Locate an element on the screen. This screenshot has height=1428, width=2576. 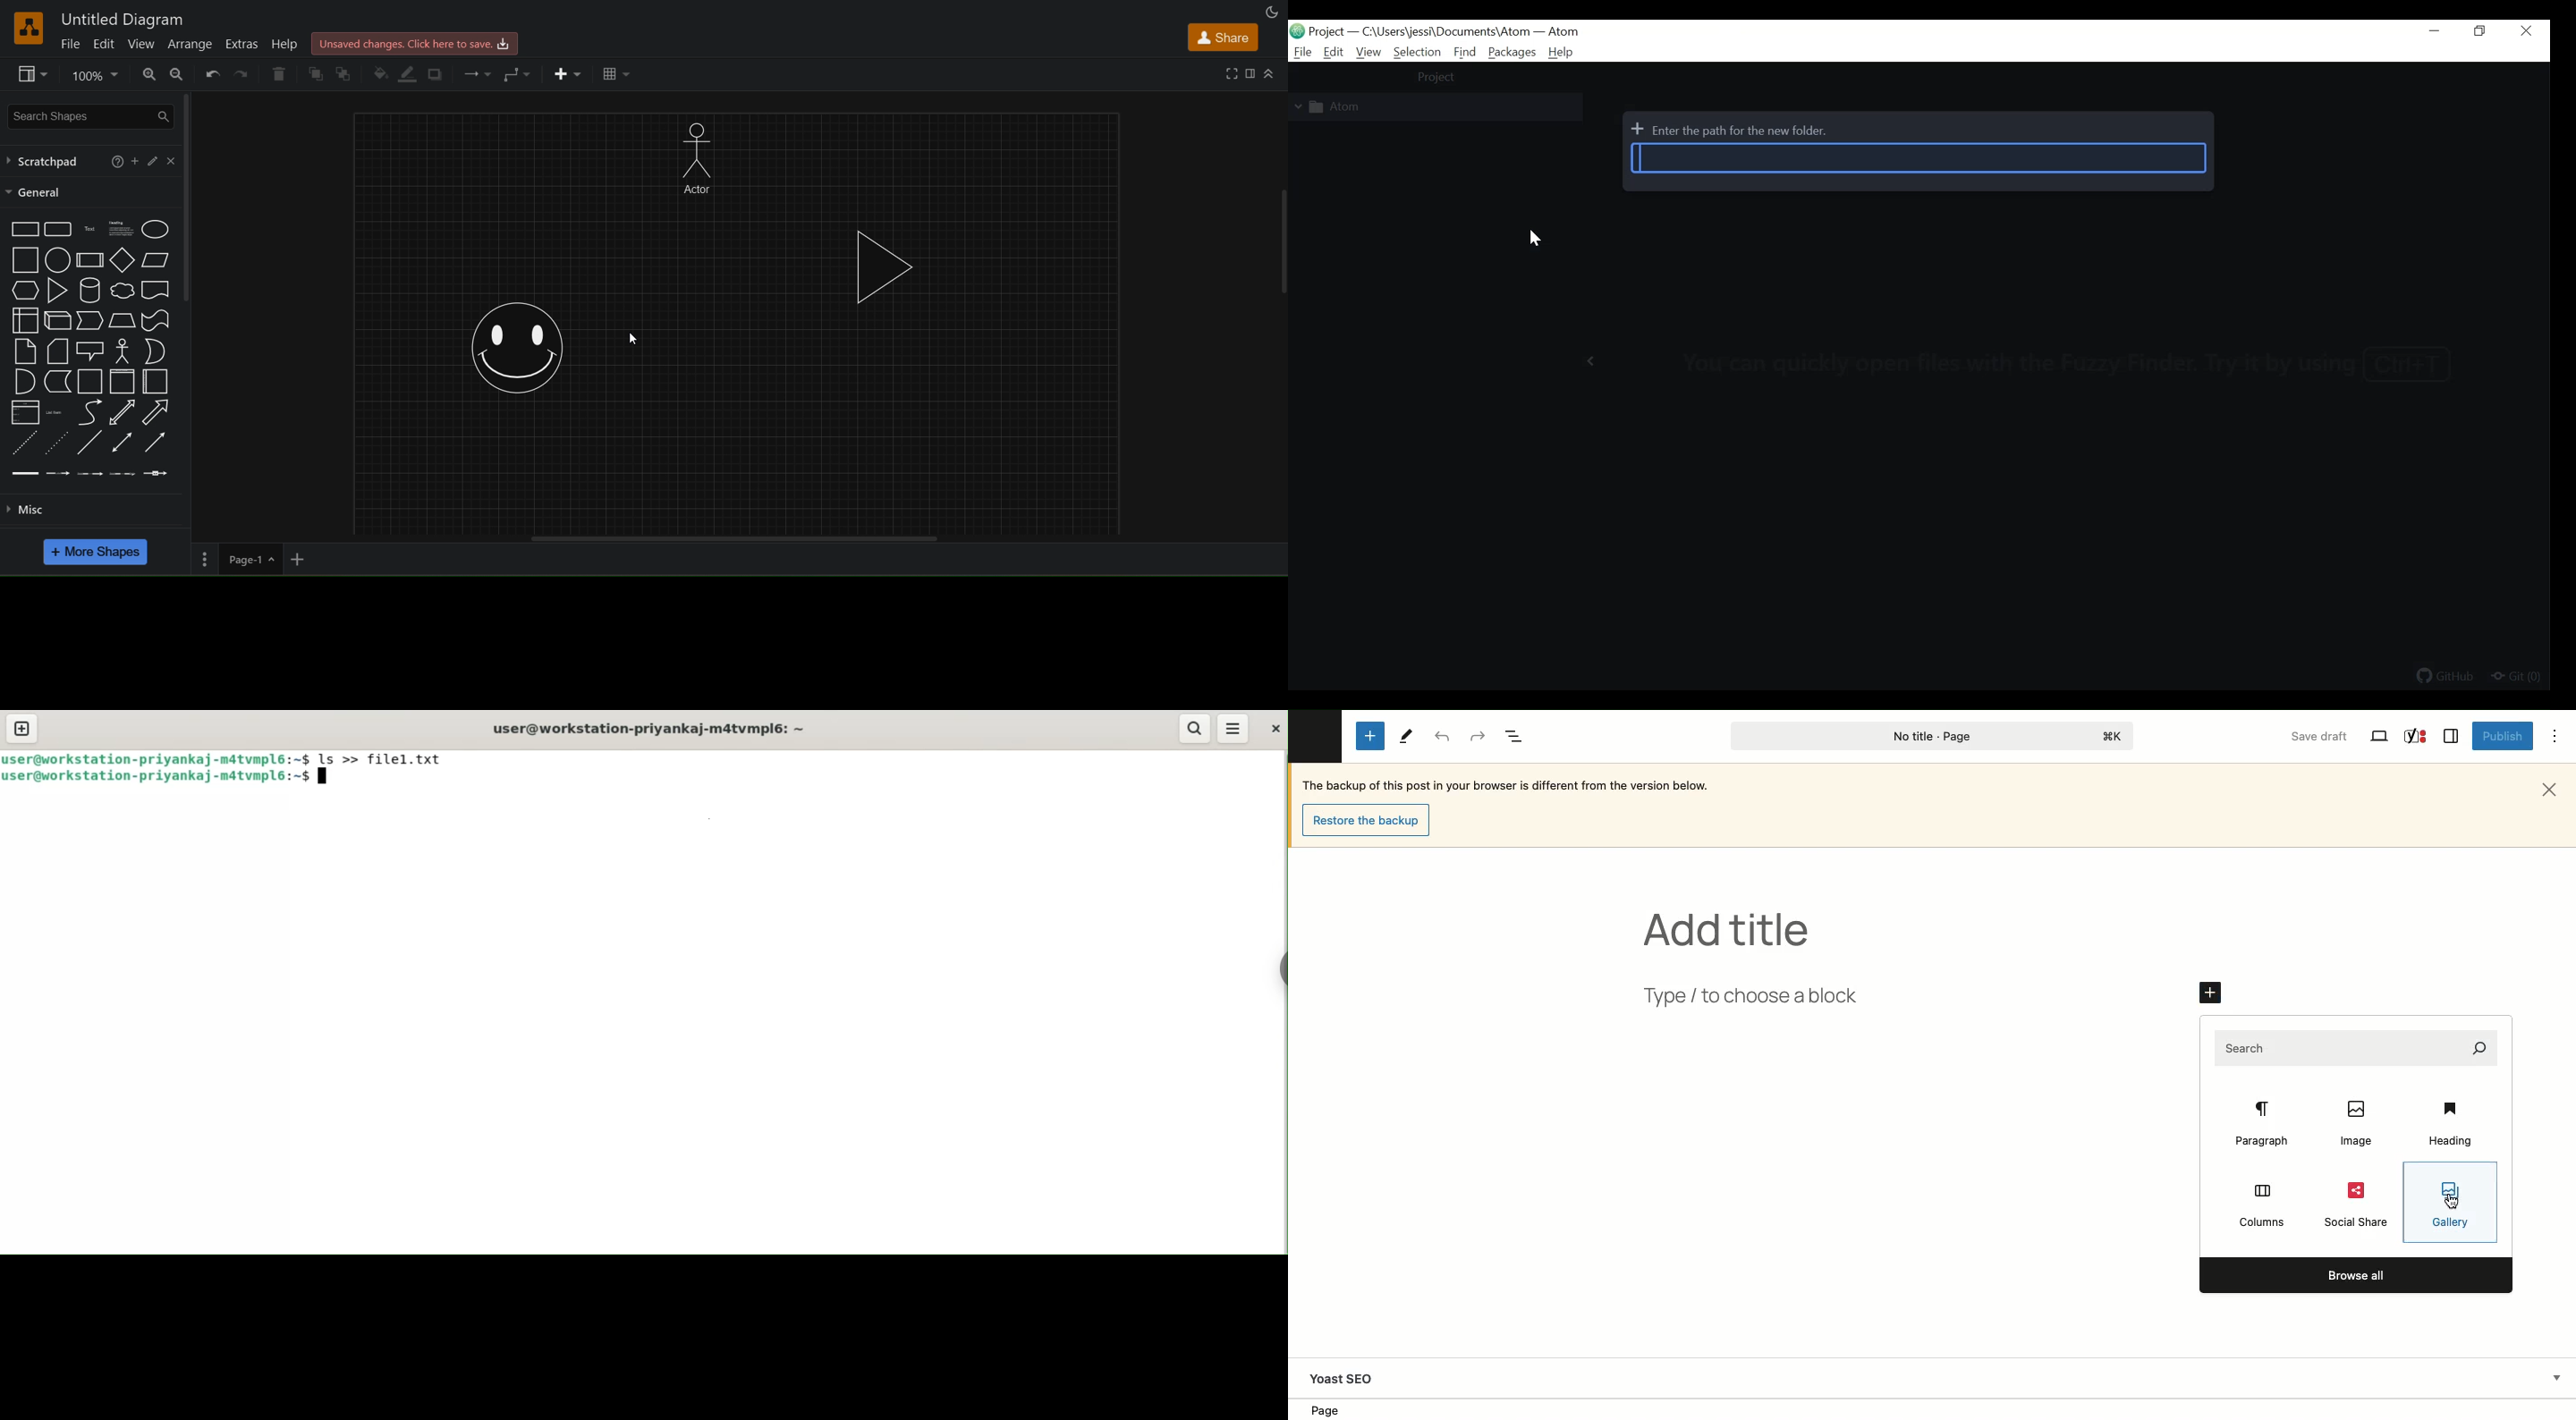
extras is located at coordinates (243, 44).